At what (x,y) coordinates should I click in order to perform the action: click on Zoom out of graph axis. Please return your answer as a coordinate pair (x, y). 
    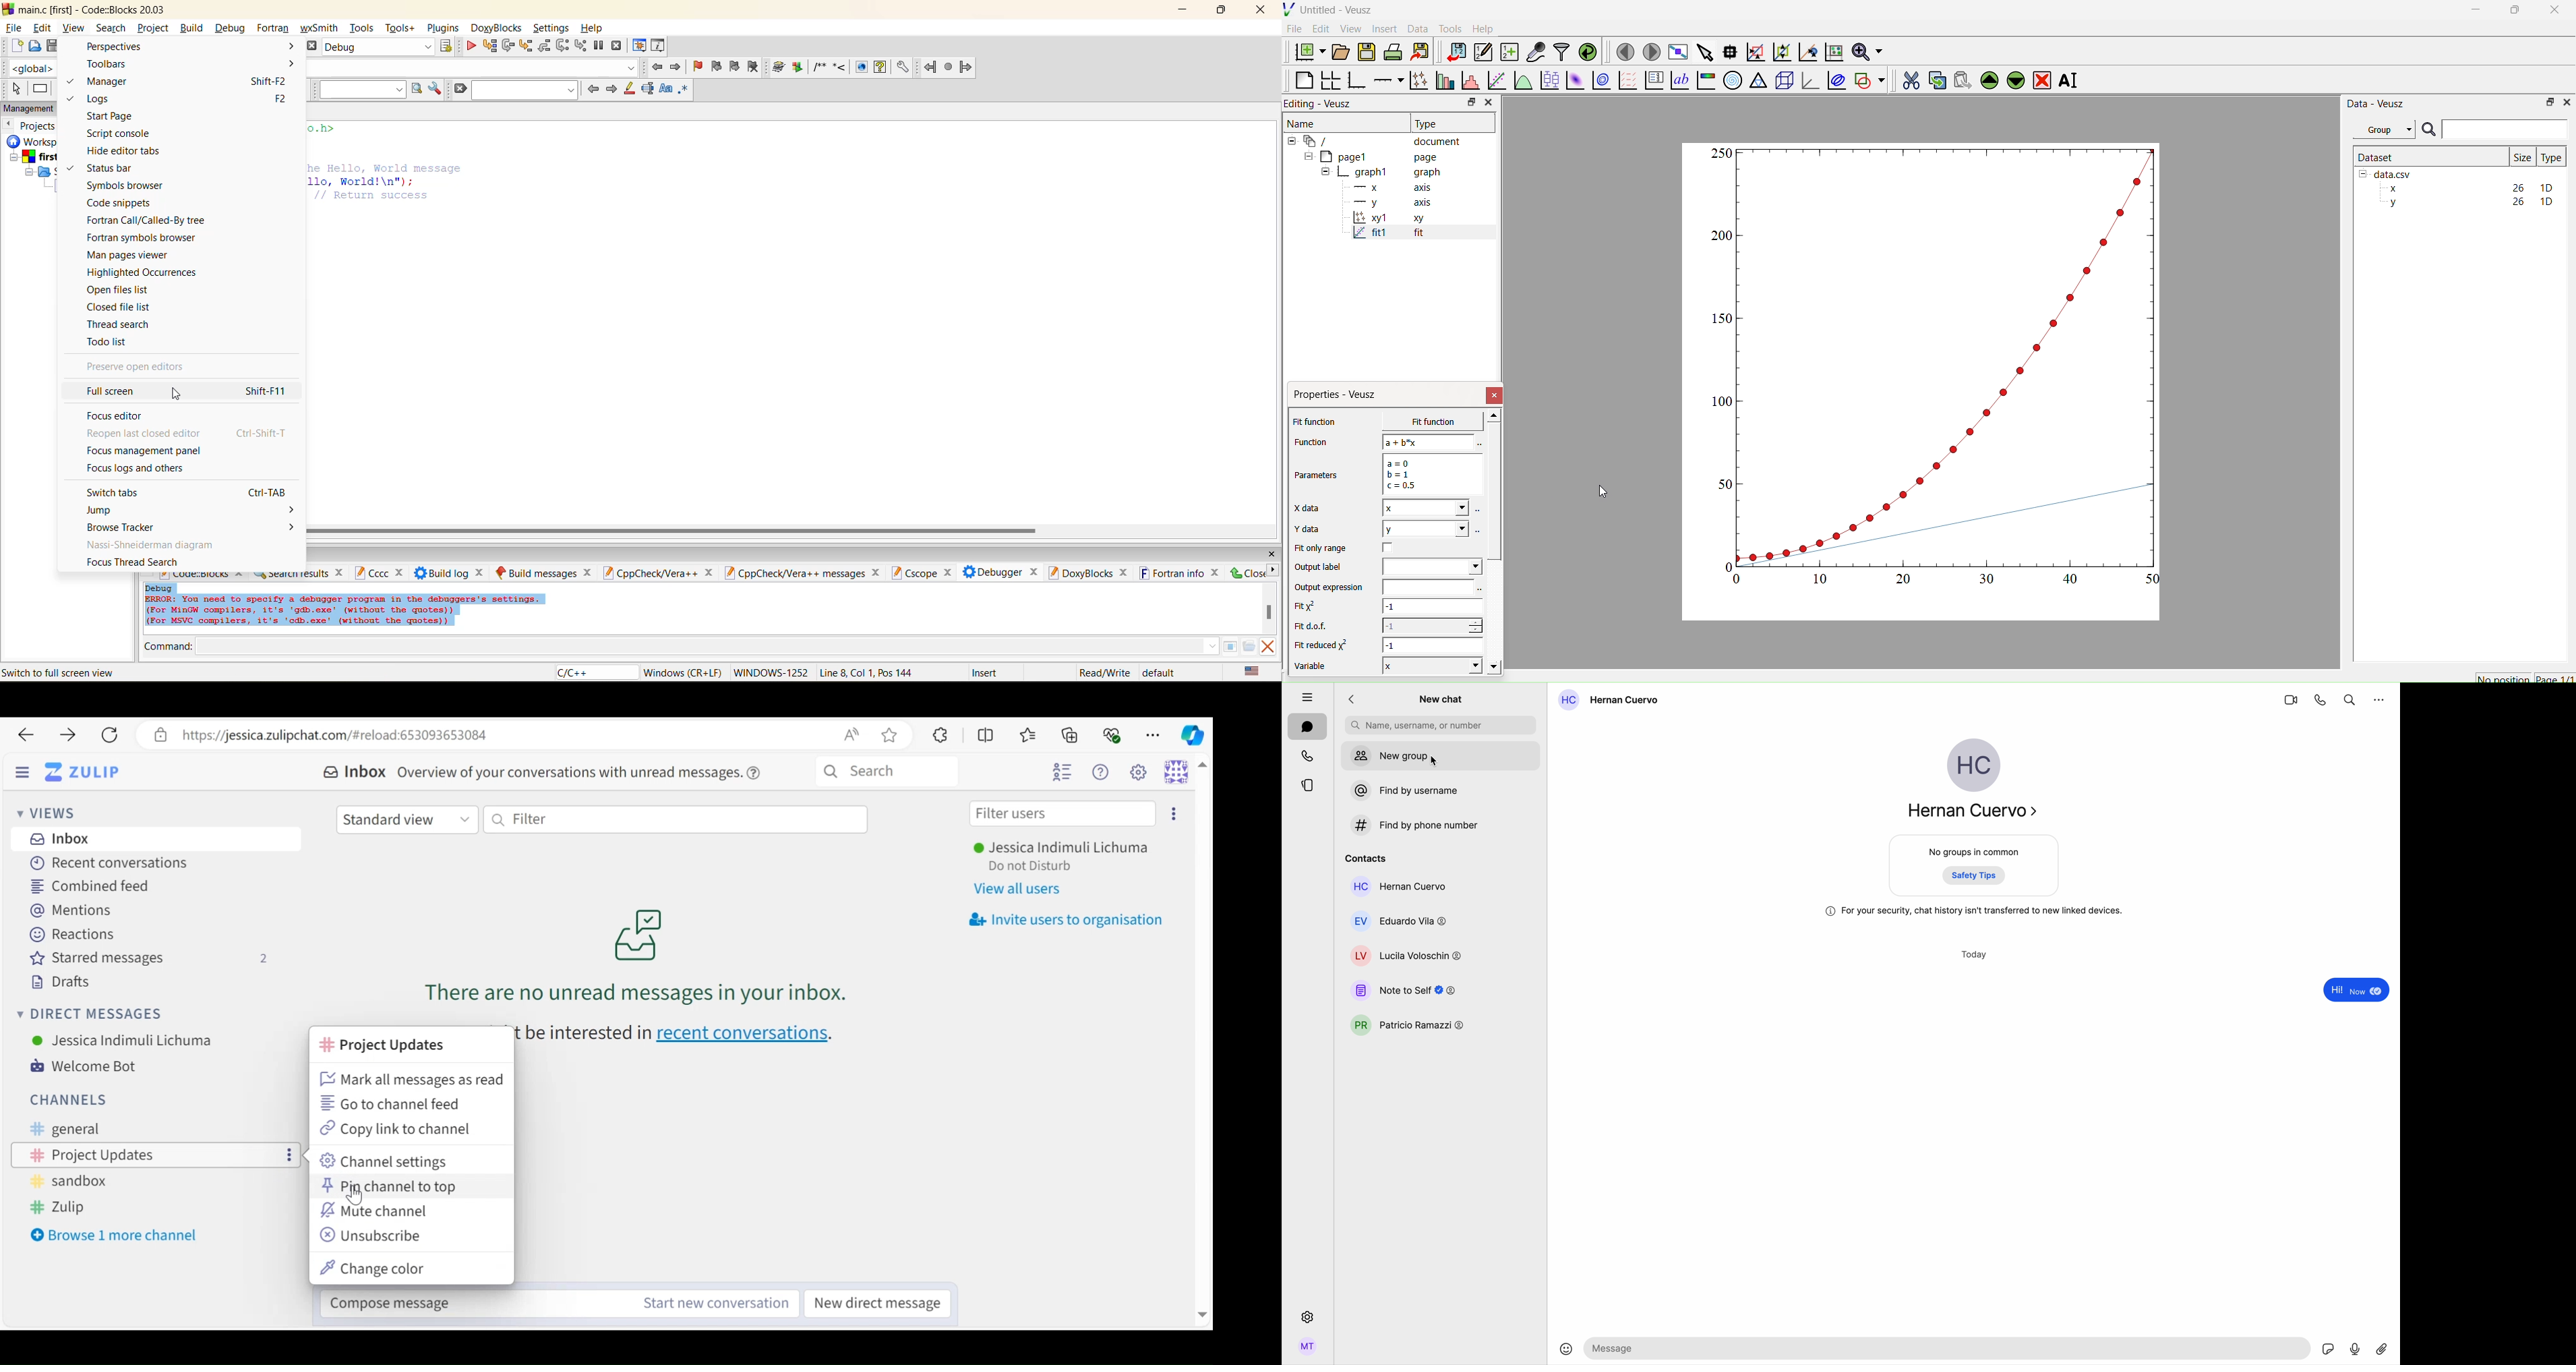
    Looking at the image, I should click on (1780, 51).